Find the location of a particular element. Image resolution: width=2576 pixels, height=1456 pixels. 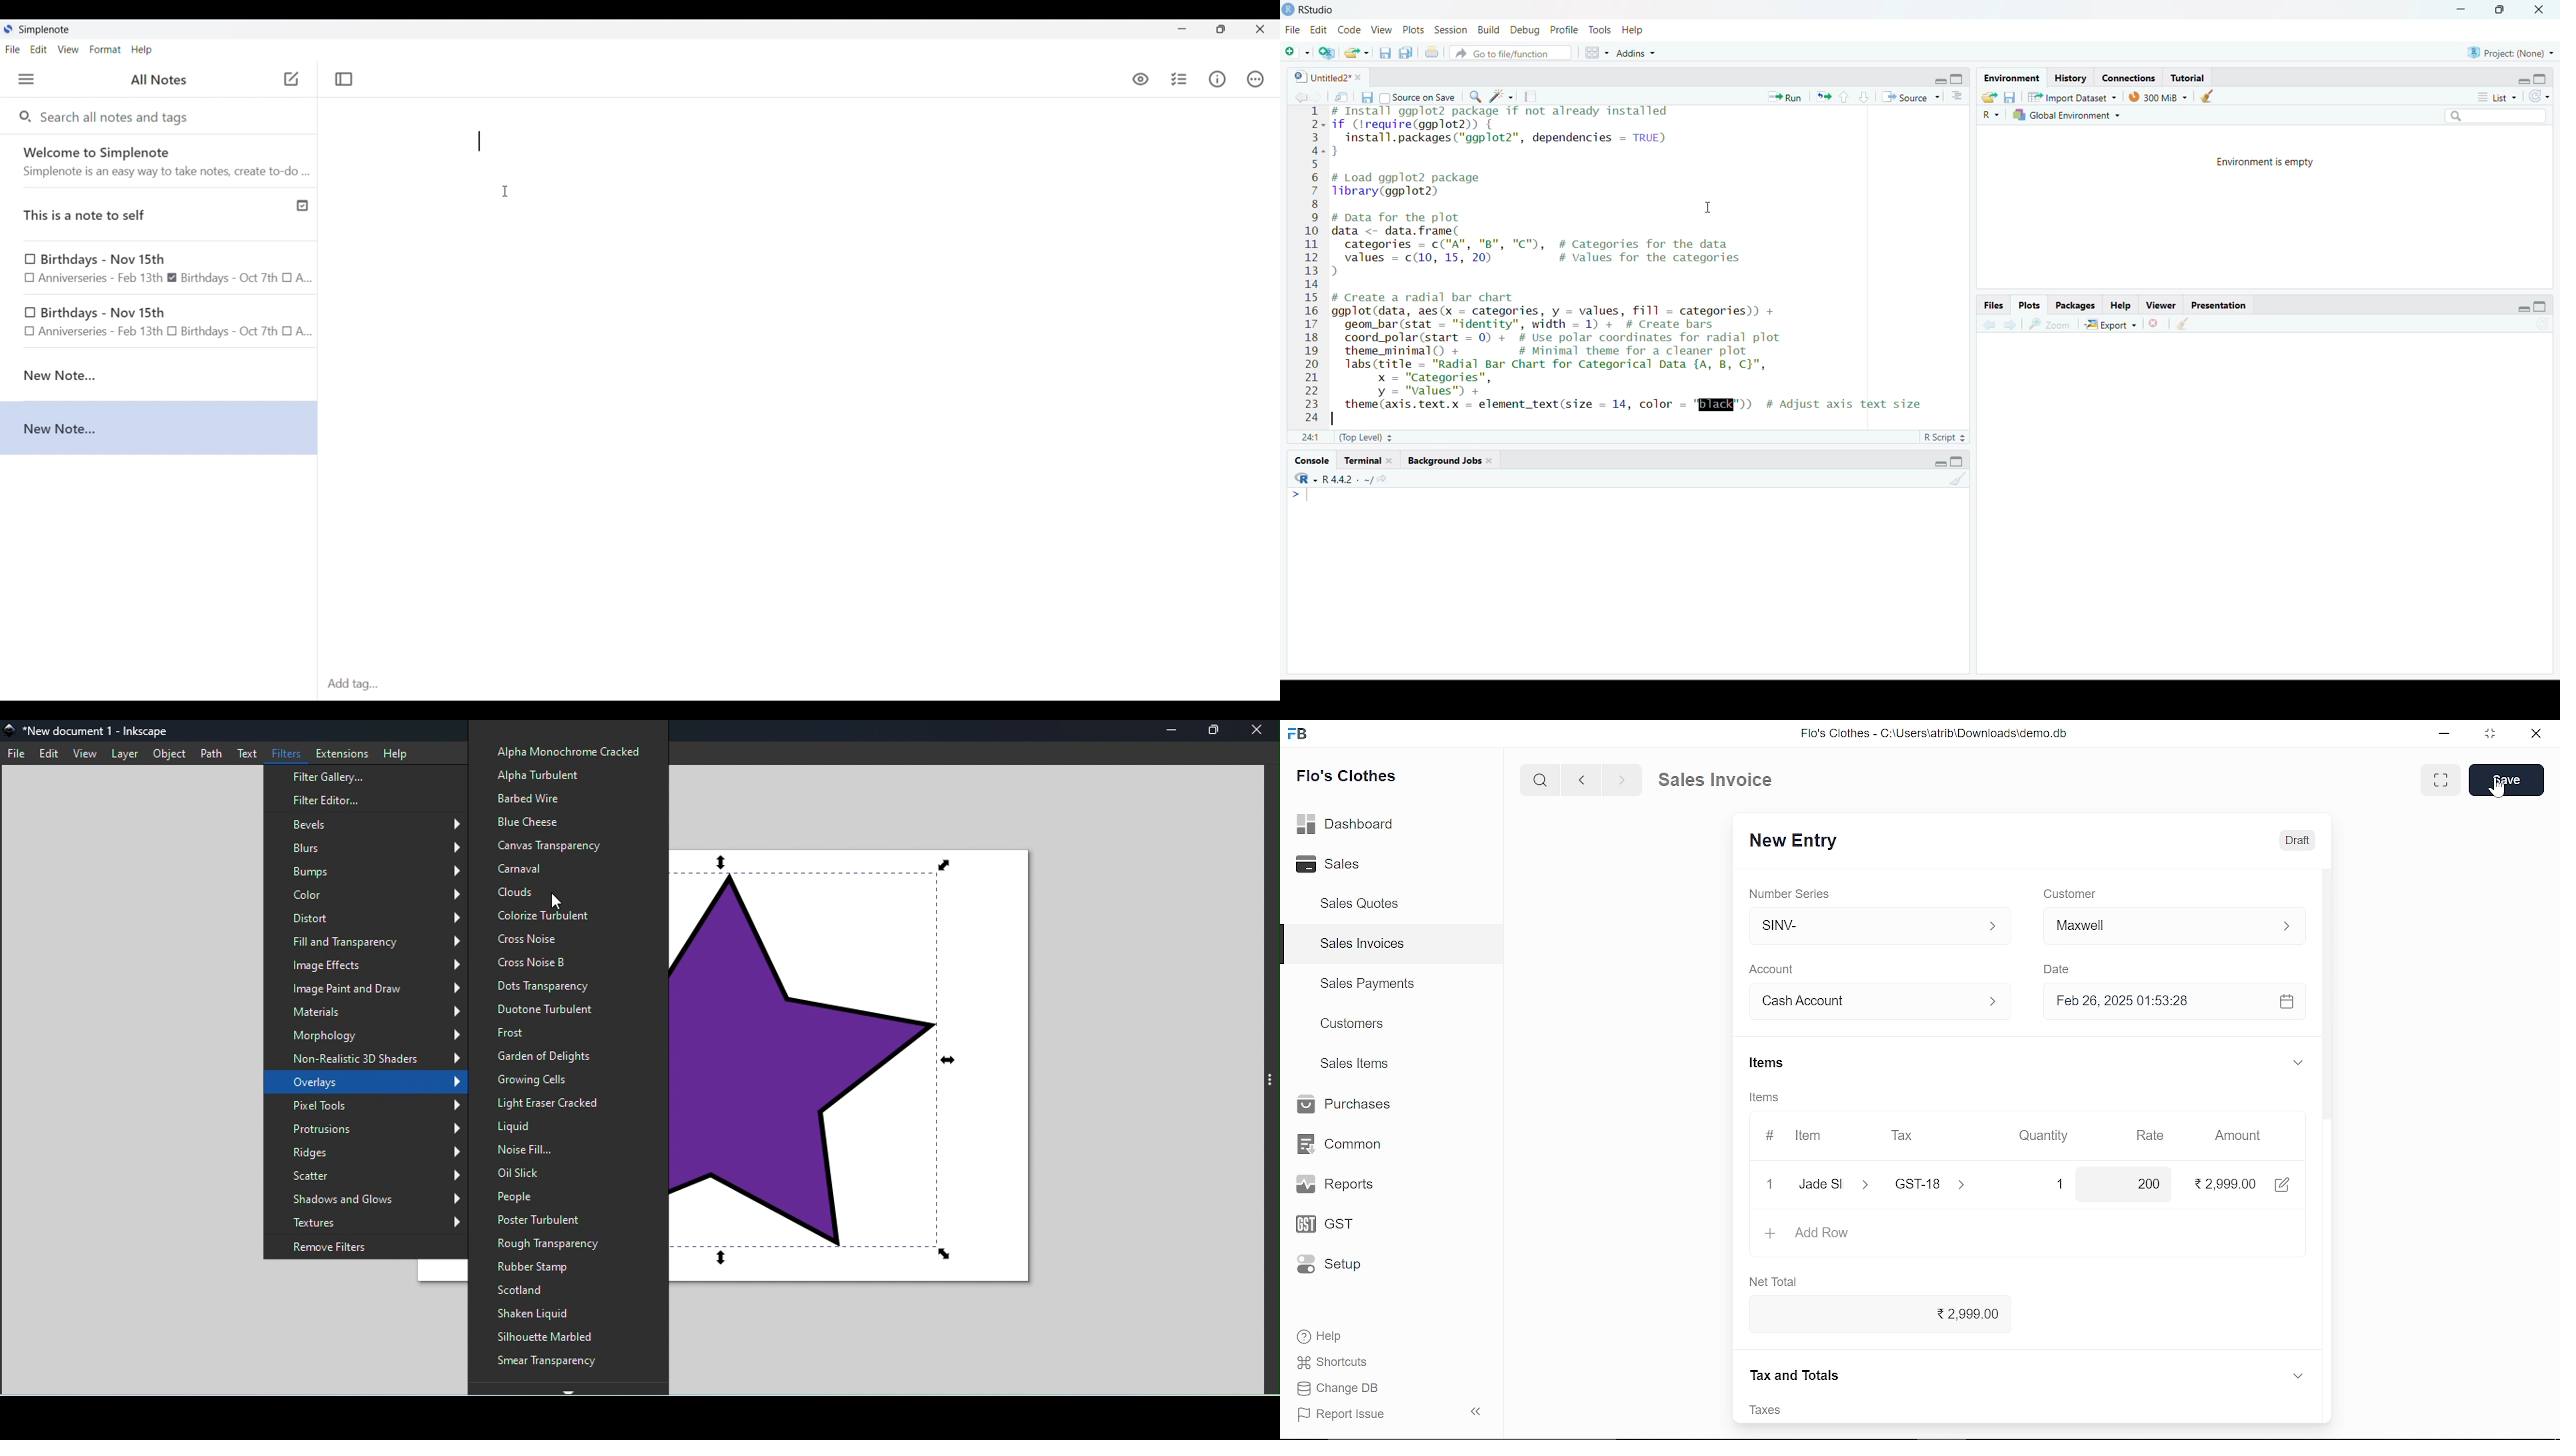

Feb 26, 2025 01:53:28 is located at coordinates (2150, 1002).